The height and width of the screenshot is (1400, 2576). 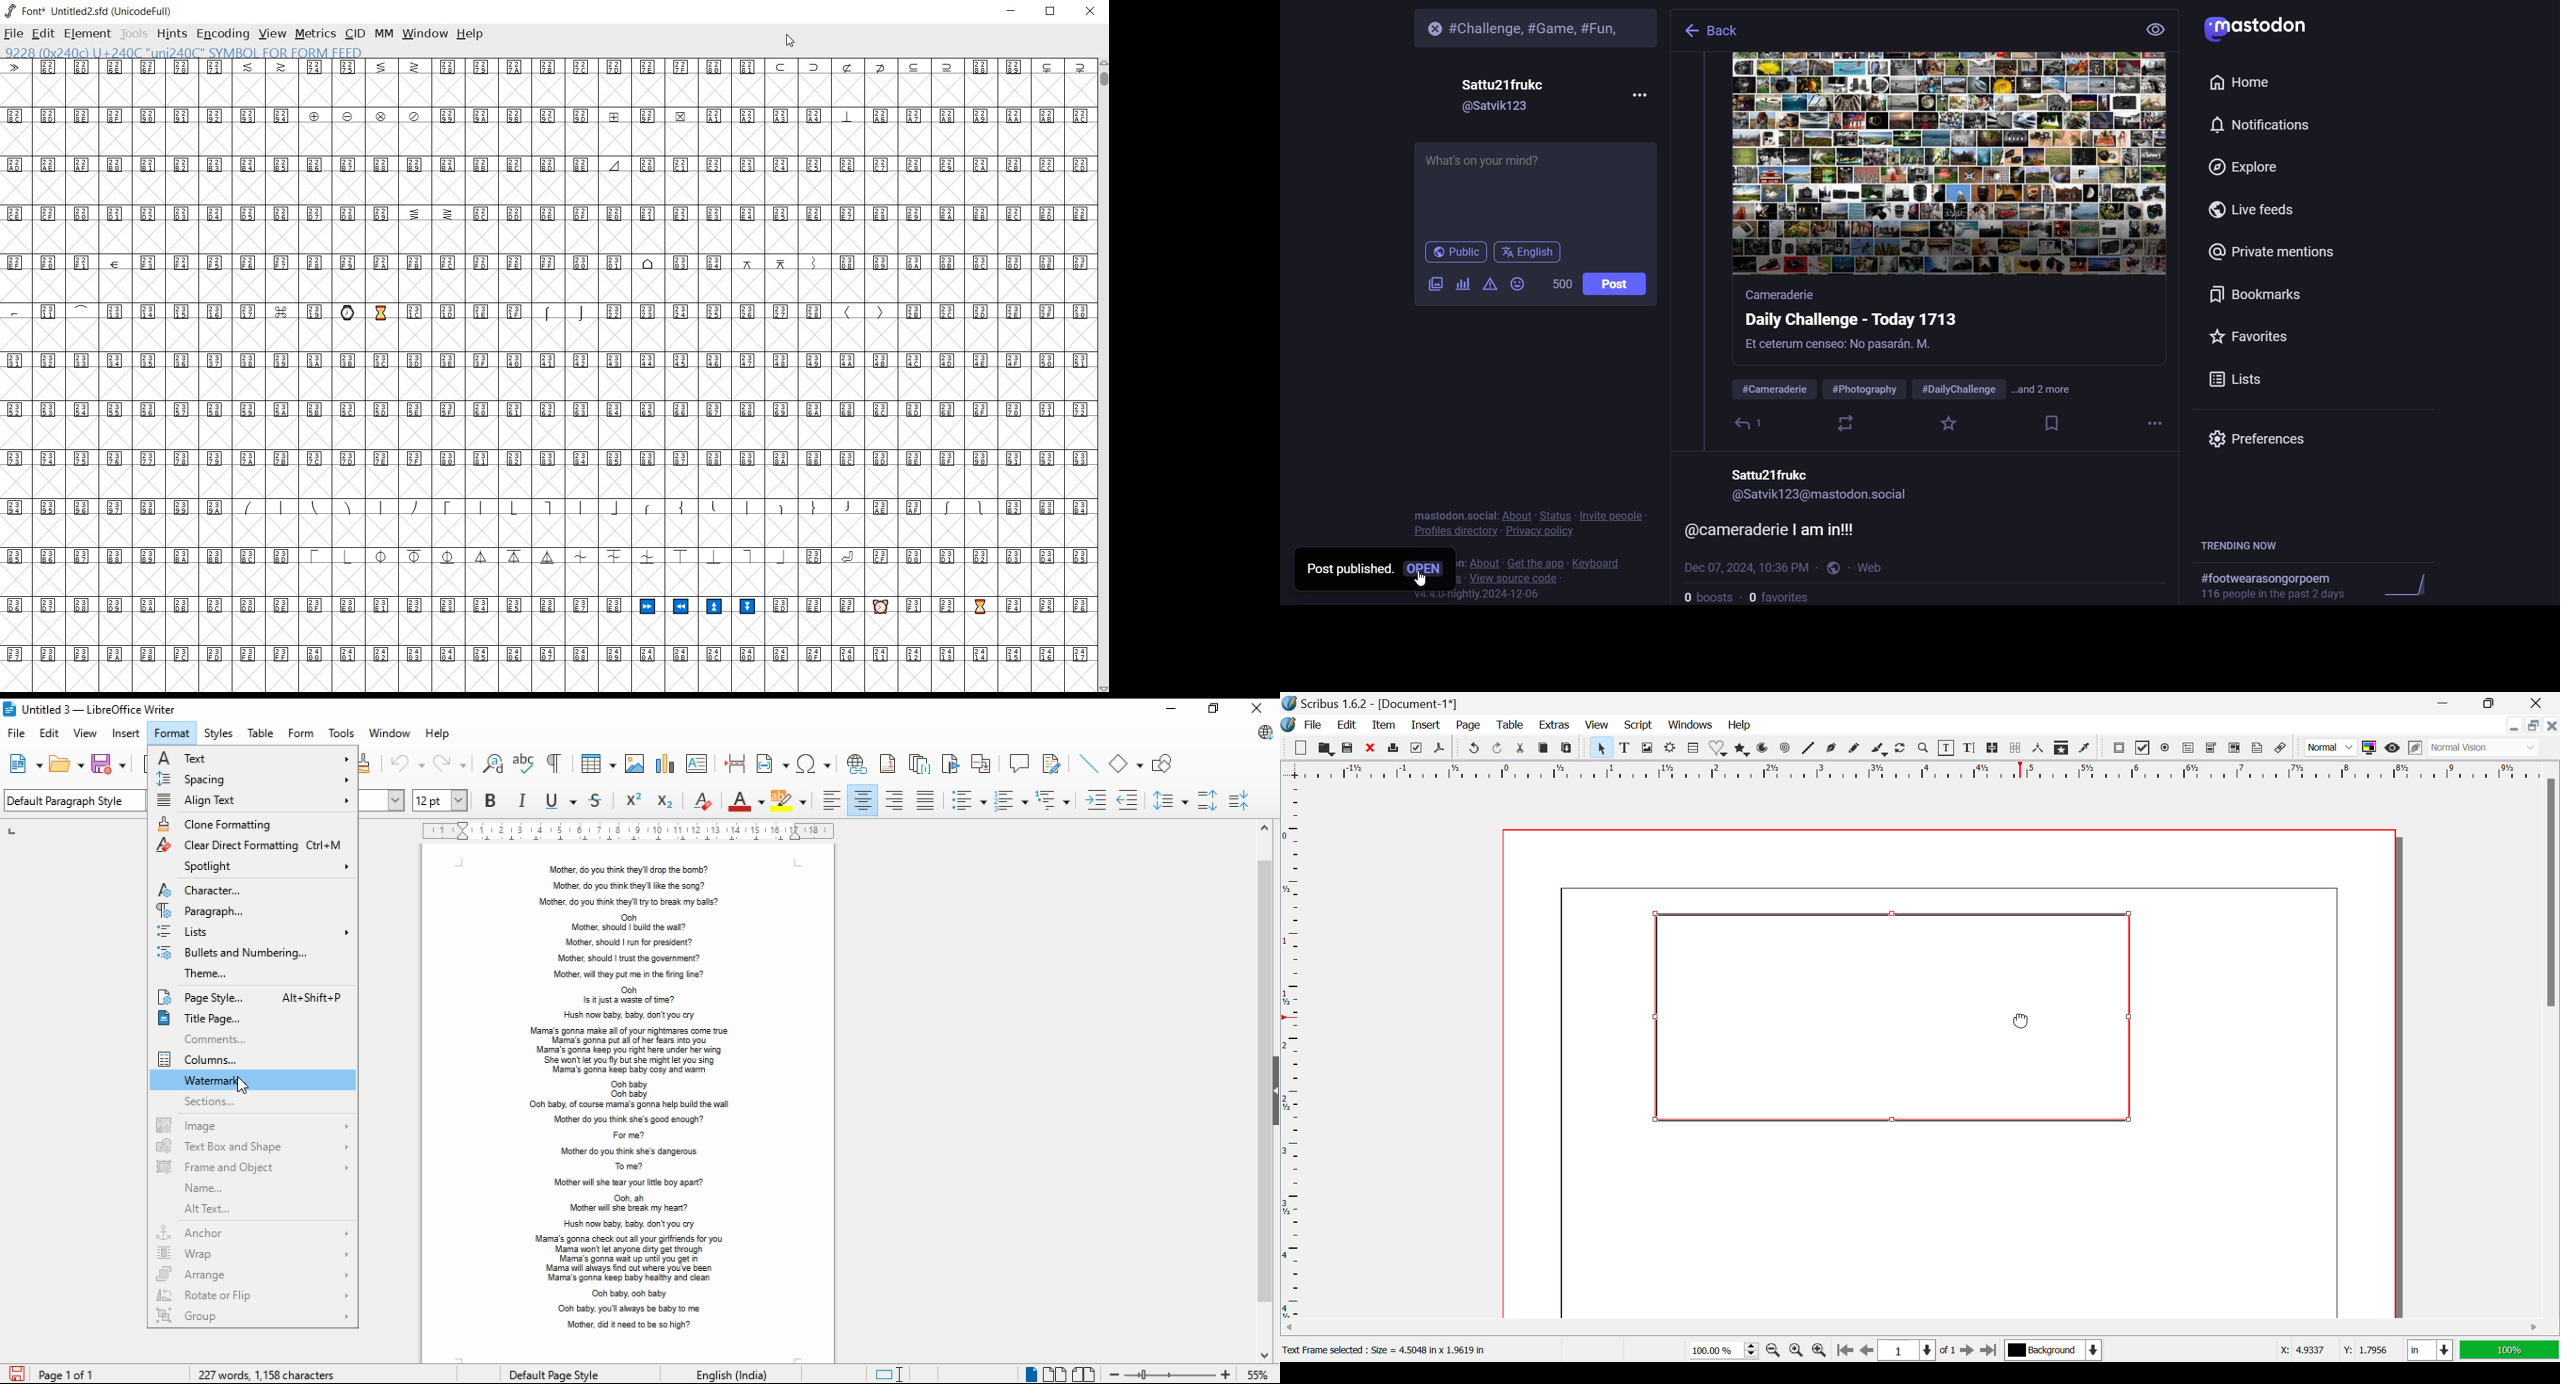 What do you see at coordinates (1601, 747) in the screenshot?
I see `Select` at bounding box center [1601, 747].